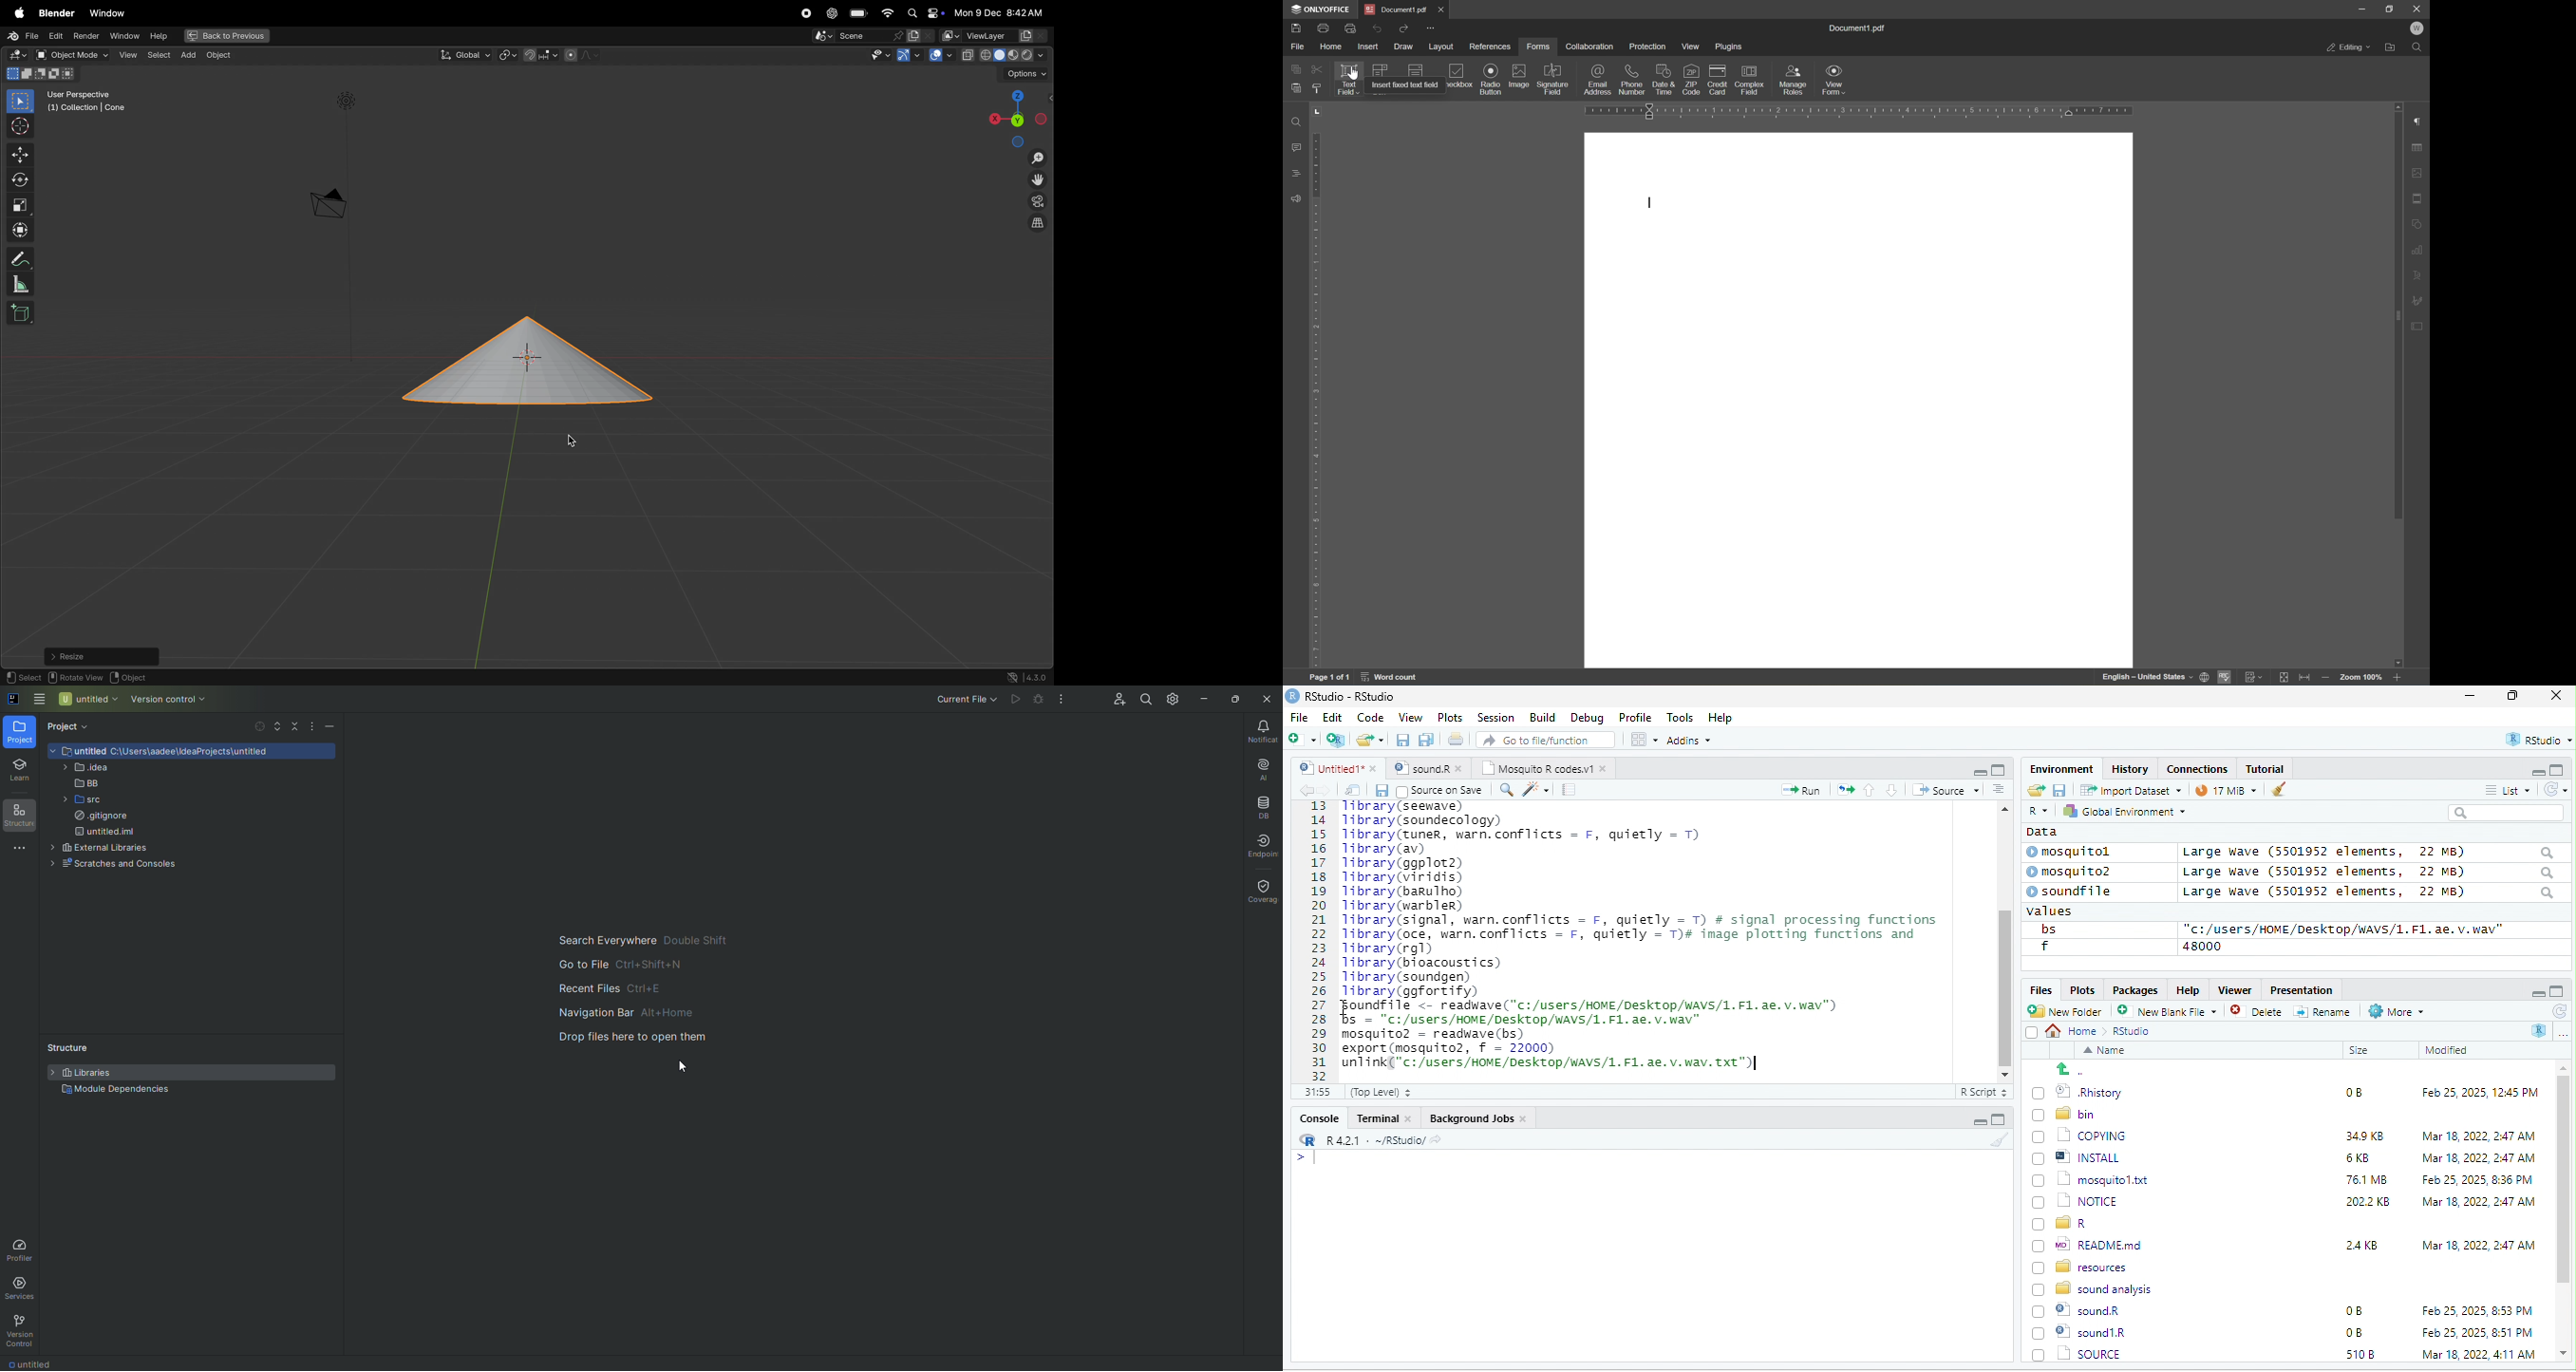 The height and width of the screenshot is (1372, 2576). What do you see at coordinates (2367, 852) in the screenshot?
I see `Large wave (5501952 elements, 22 MB)` at bounding box center [2367, 852].